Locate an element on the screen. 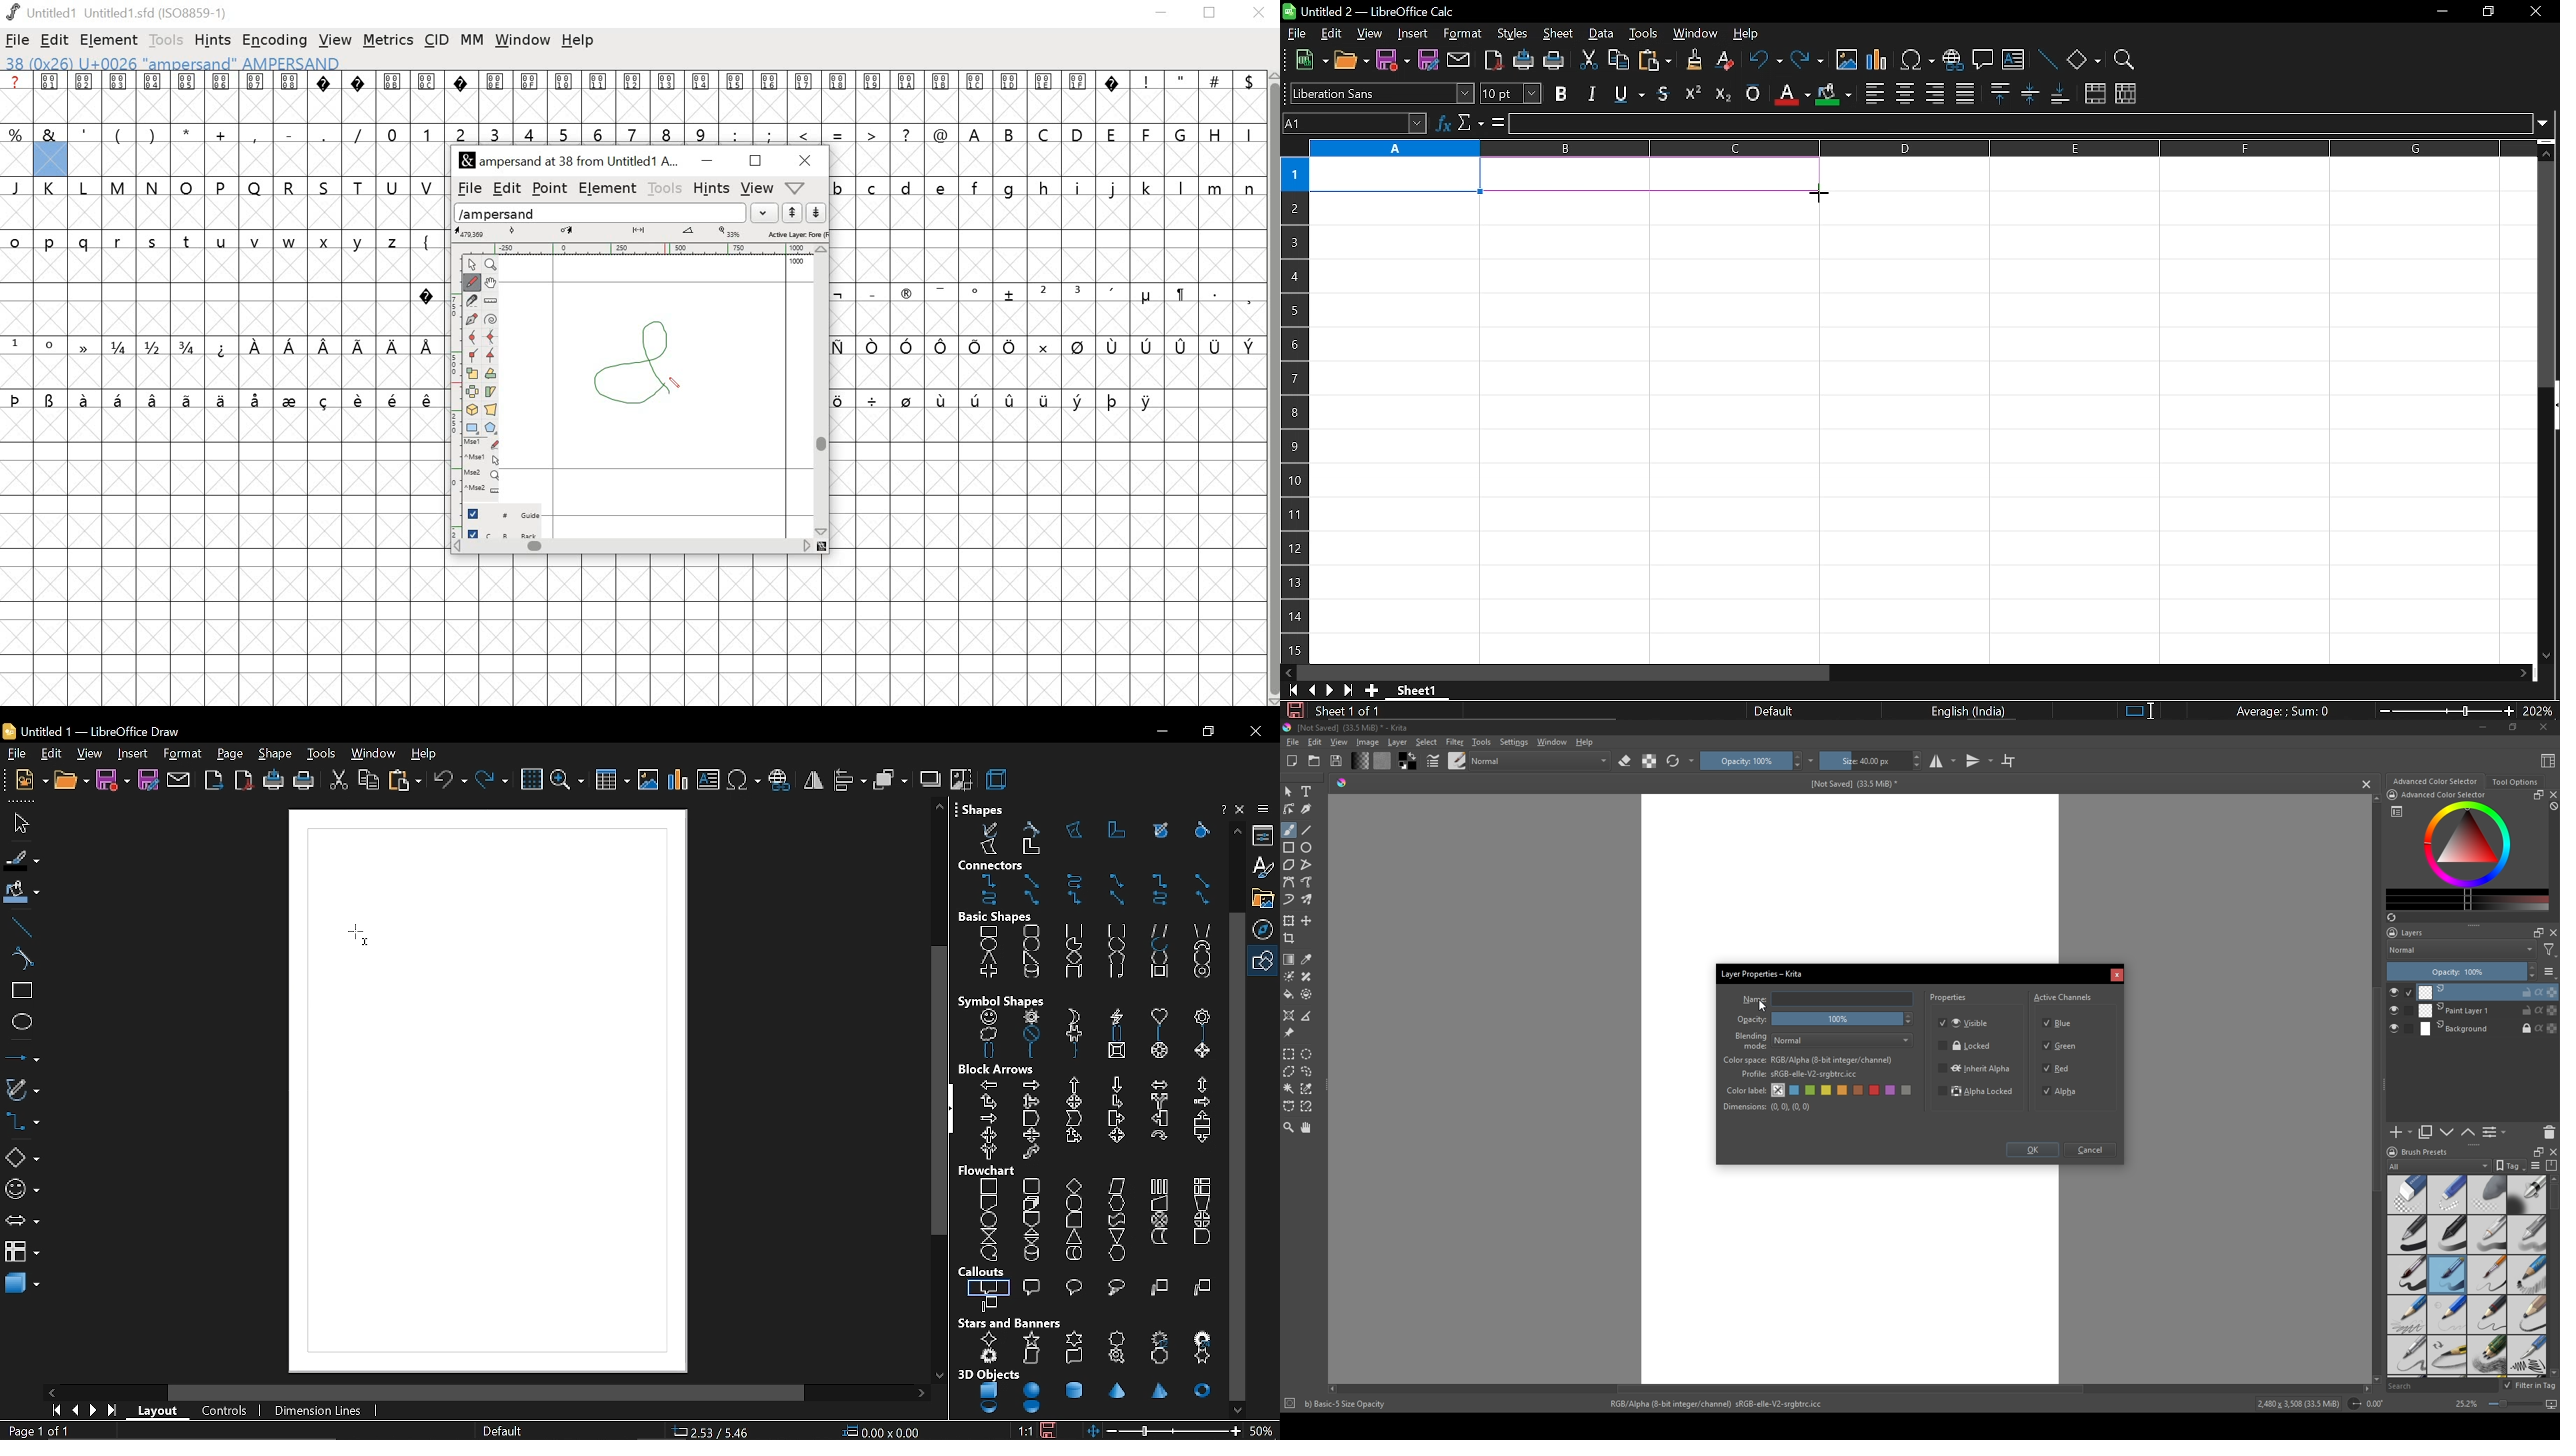 The width and height of the screenshot is (2576, 1456). B is located at coordinates (1010, 134).